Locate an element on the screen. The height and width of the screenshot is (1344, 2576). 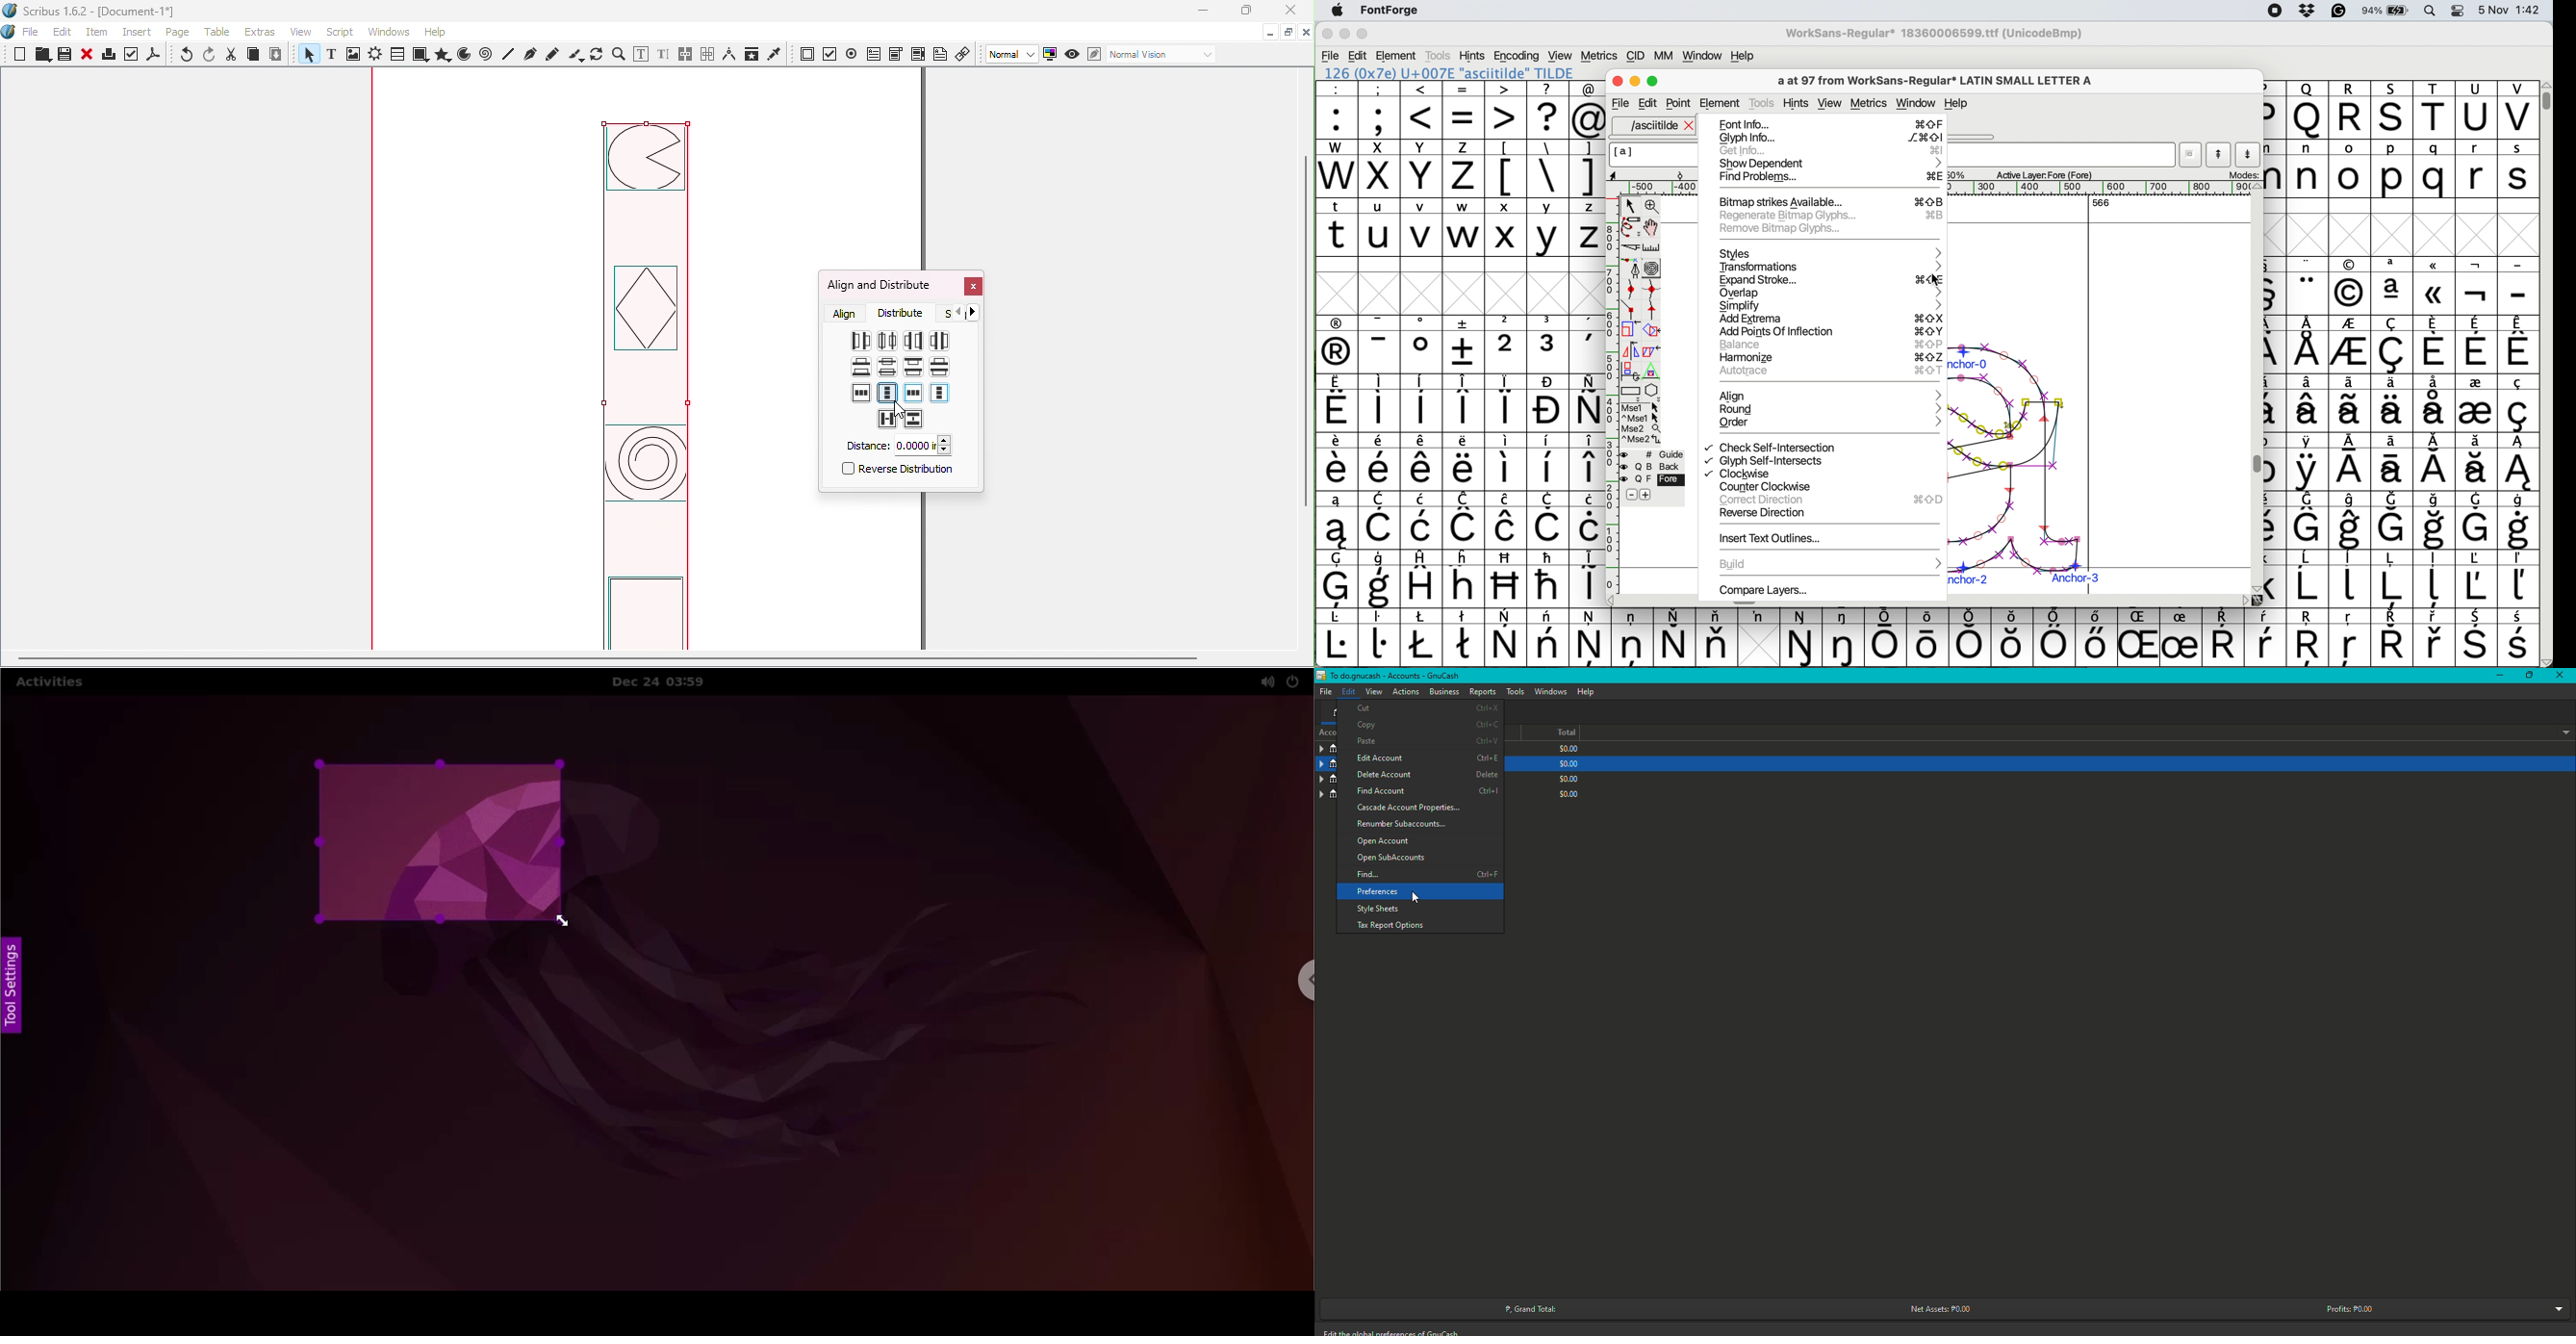
element is located at coordinates (1721, 103).